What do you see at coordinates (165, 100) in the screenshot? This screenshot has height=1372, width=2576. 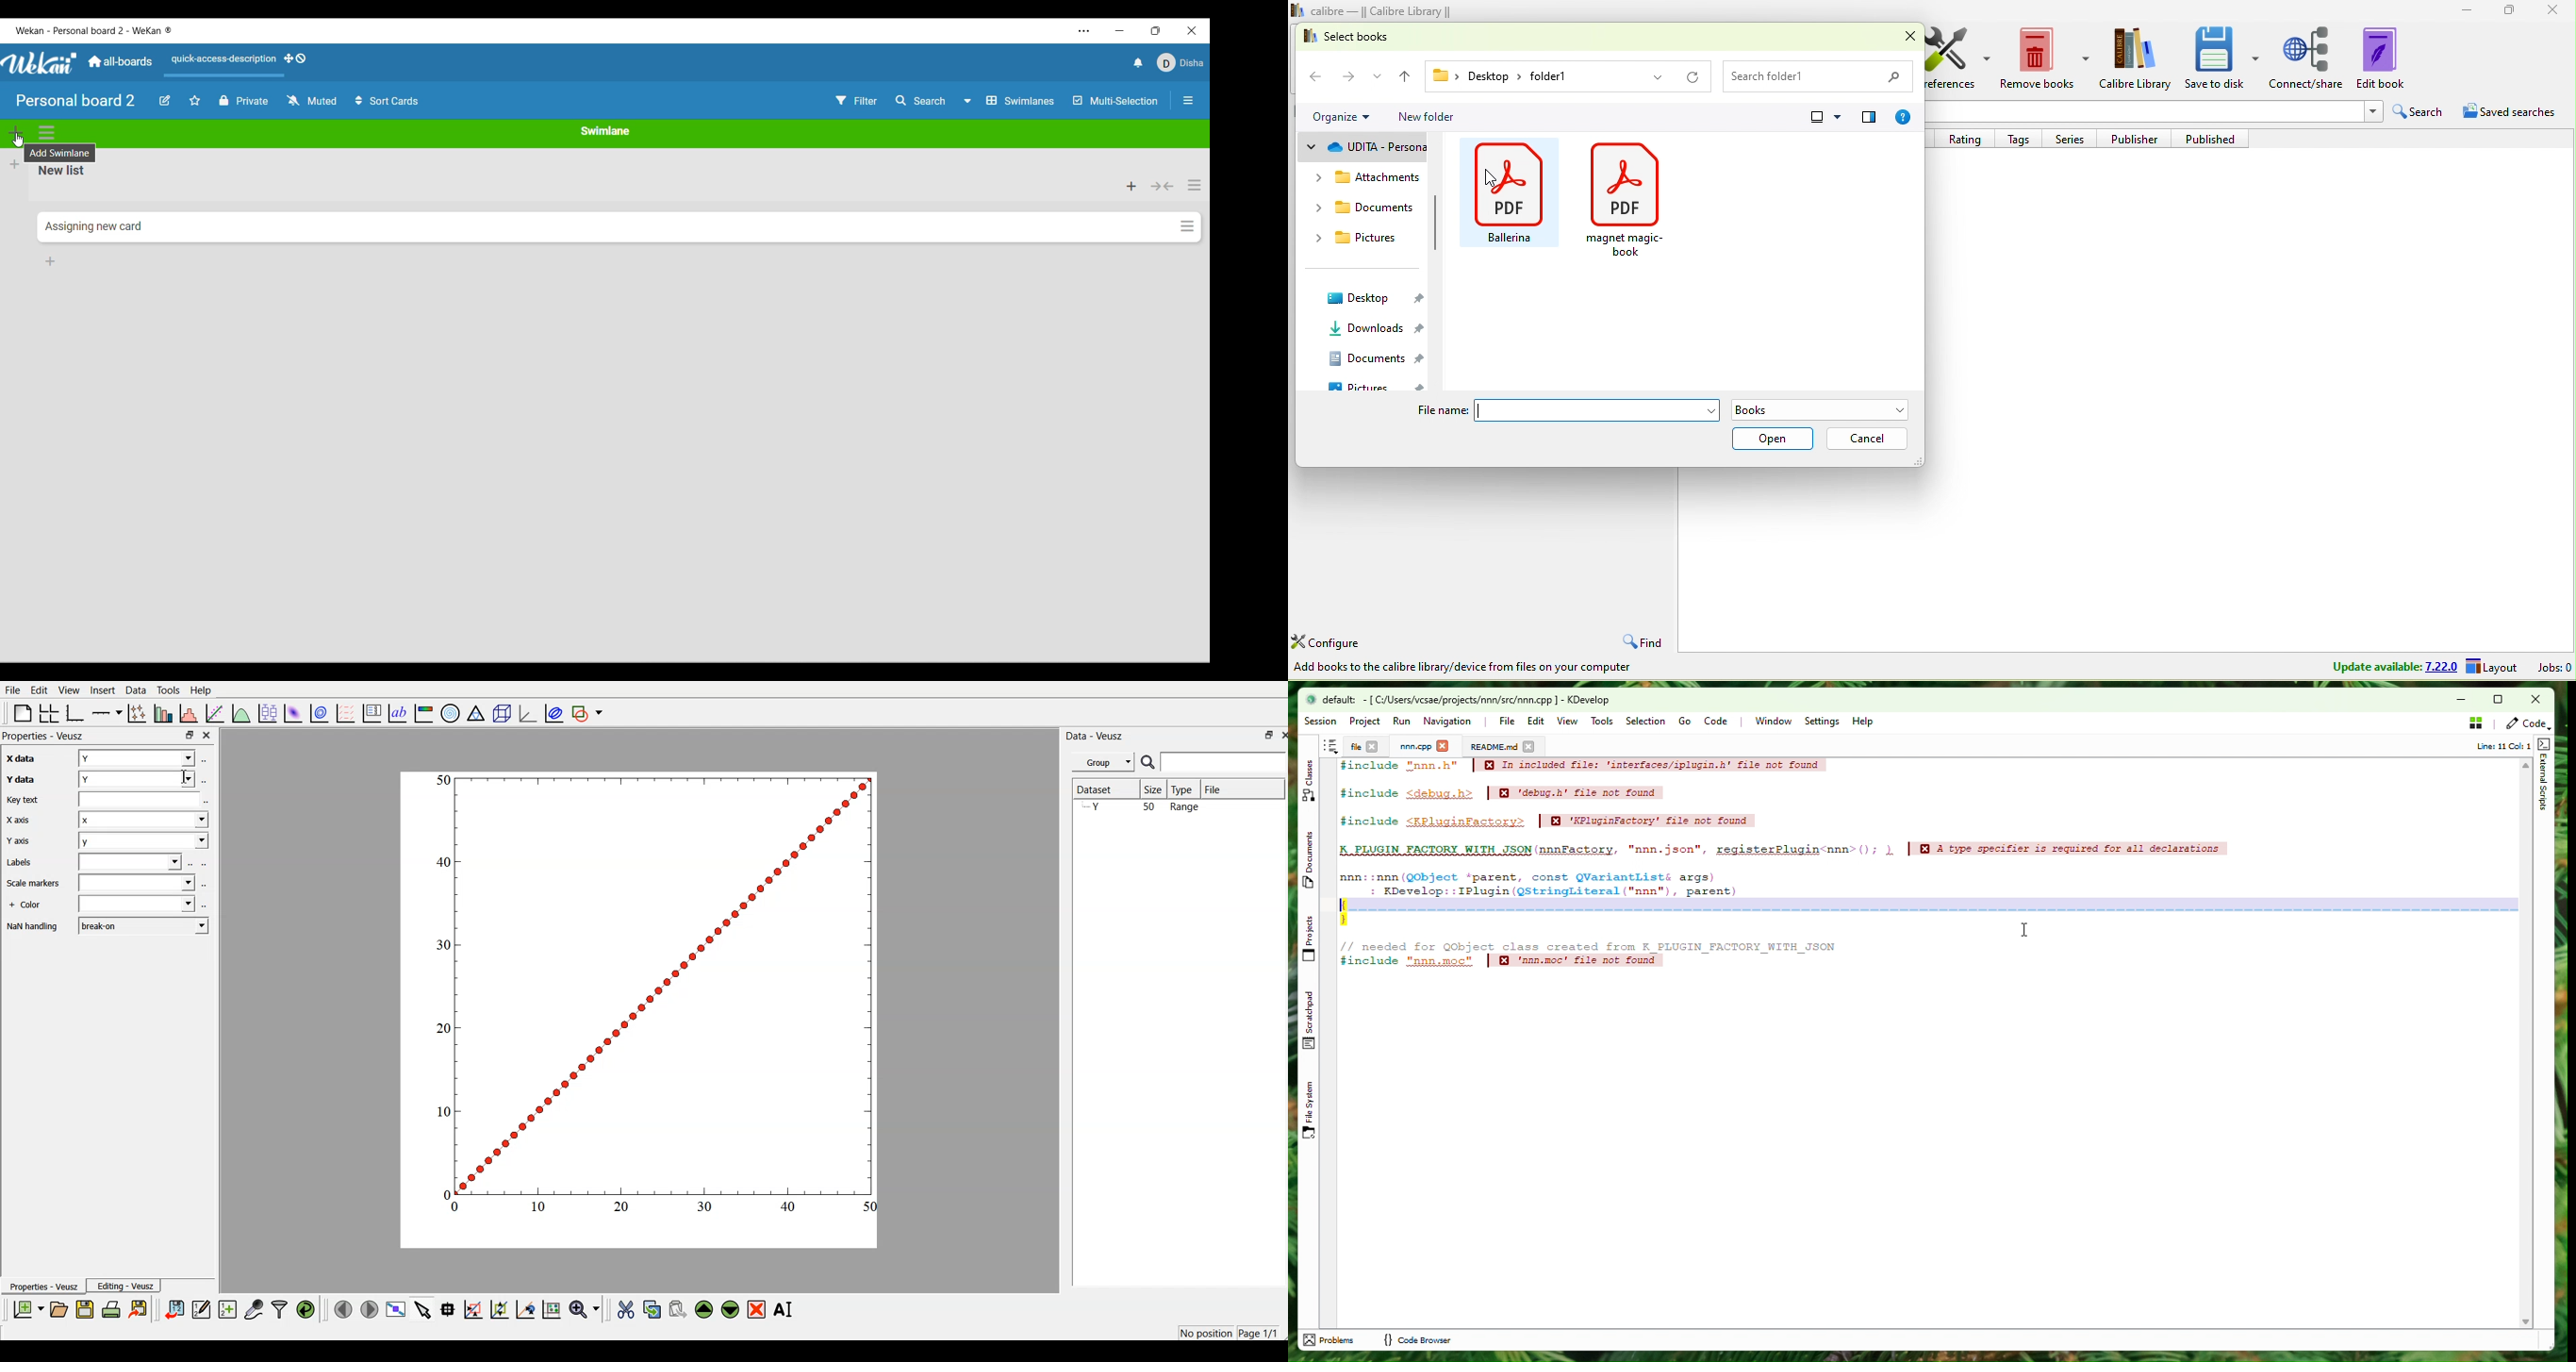 I see `Edit` at bounding box center [165, 100].